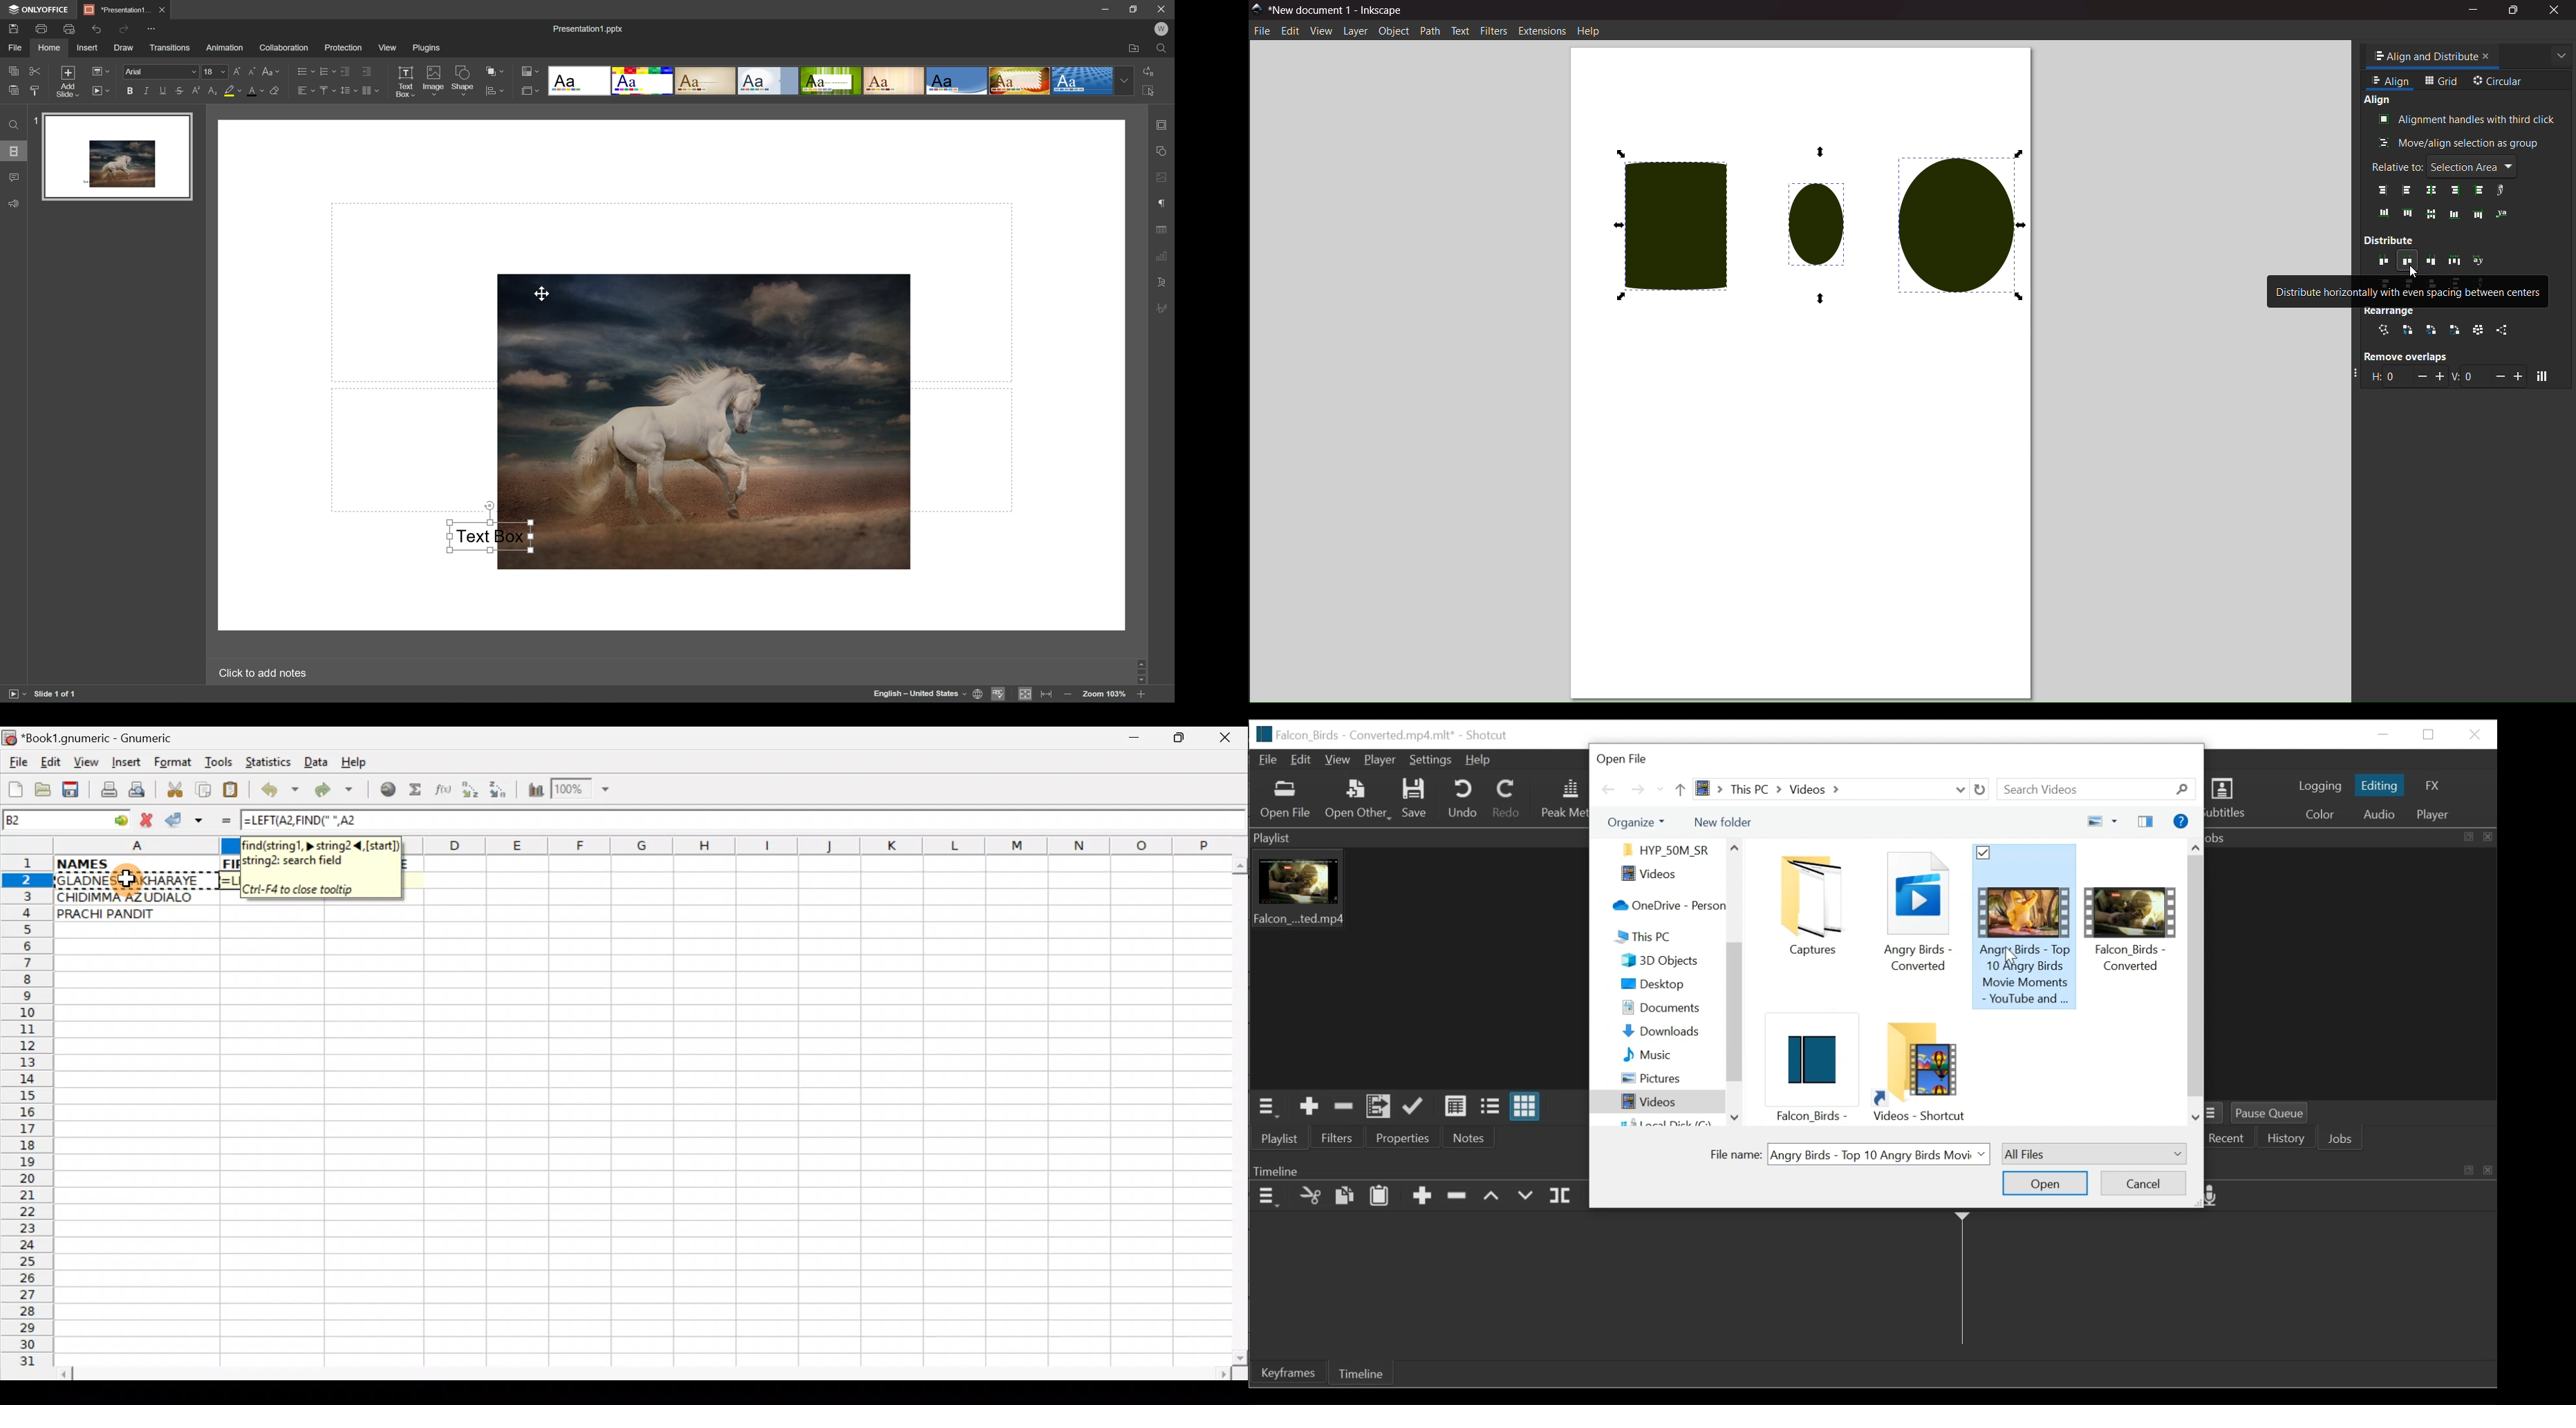 This screenshot has height=1428, width=2576. Describe the element at coordinates (368, 69) in the screenshot. I see `Increase indent` at that location.